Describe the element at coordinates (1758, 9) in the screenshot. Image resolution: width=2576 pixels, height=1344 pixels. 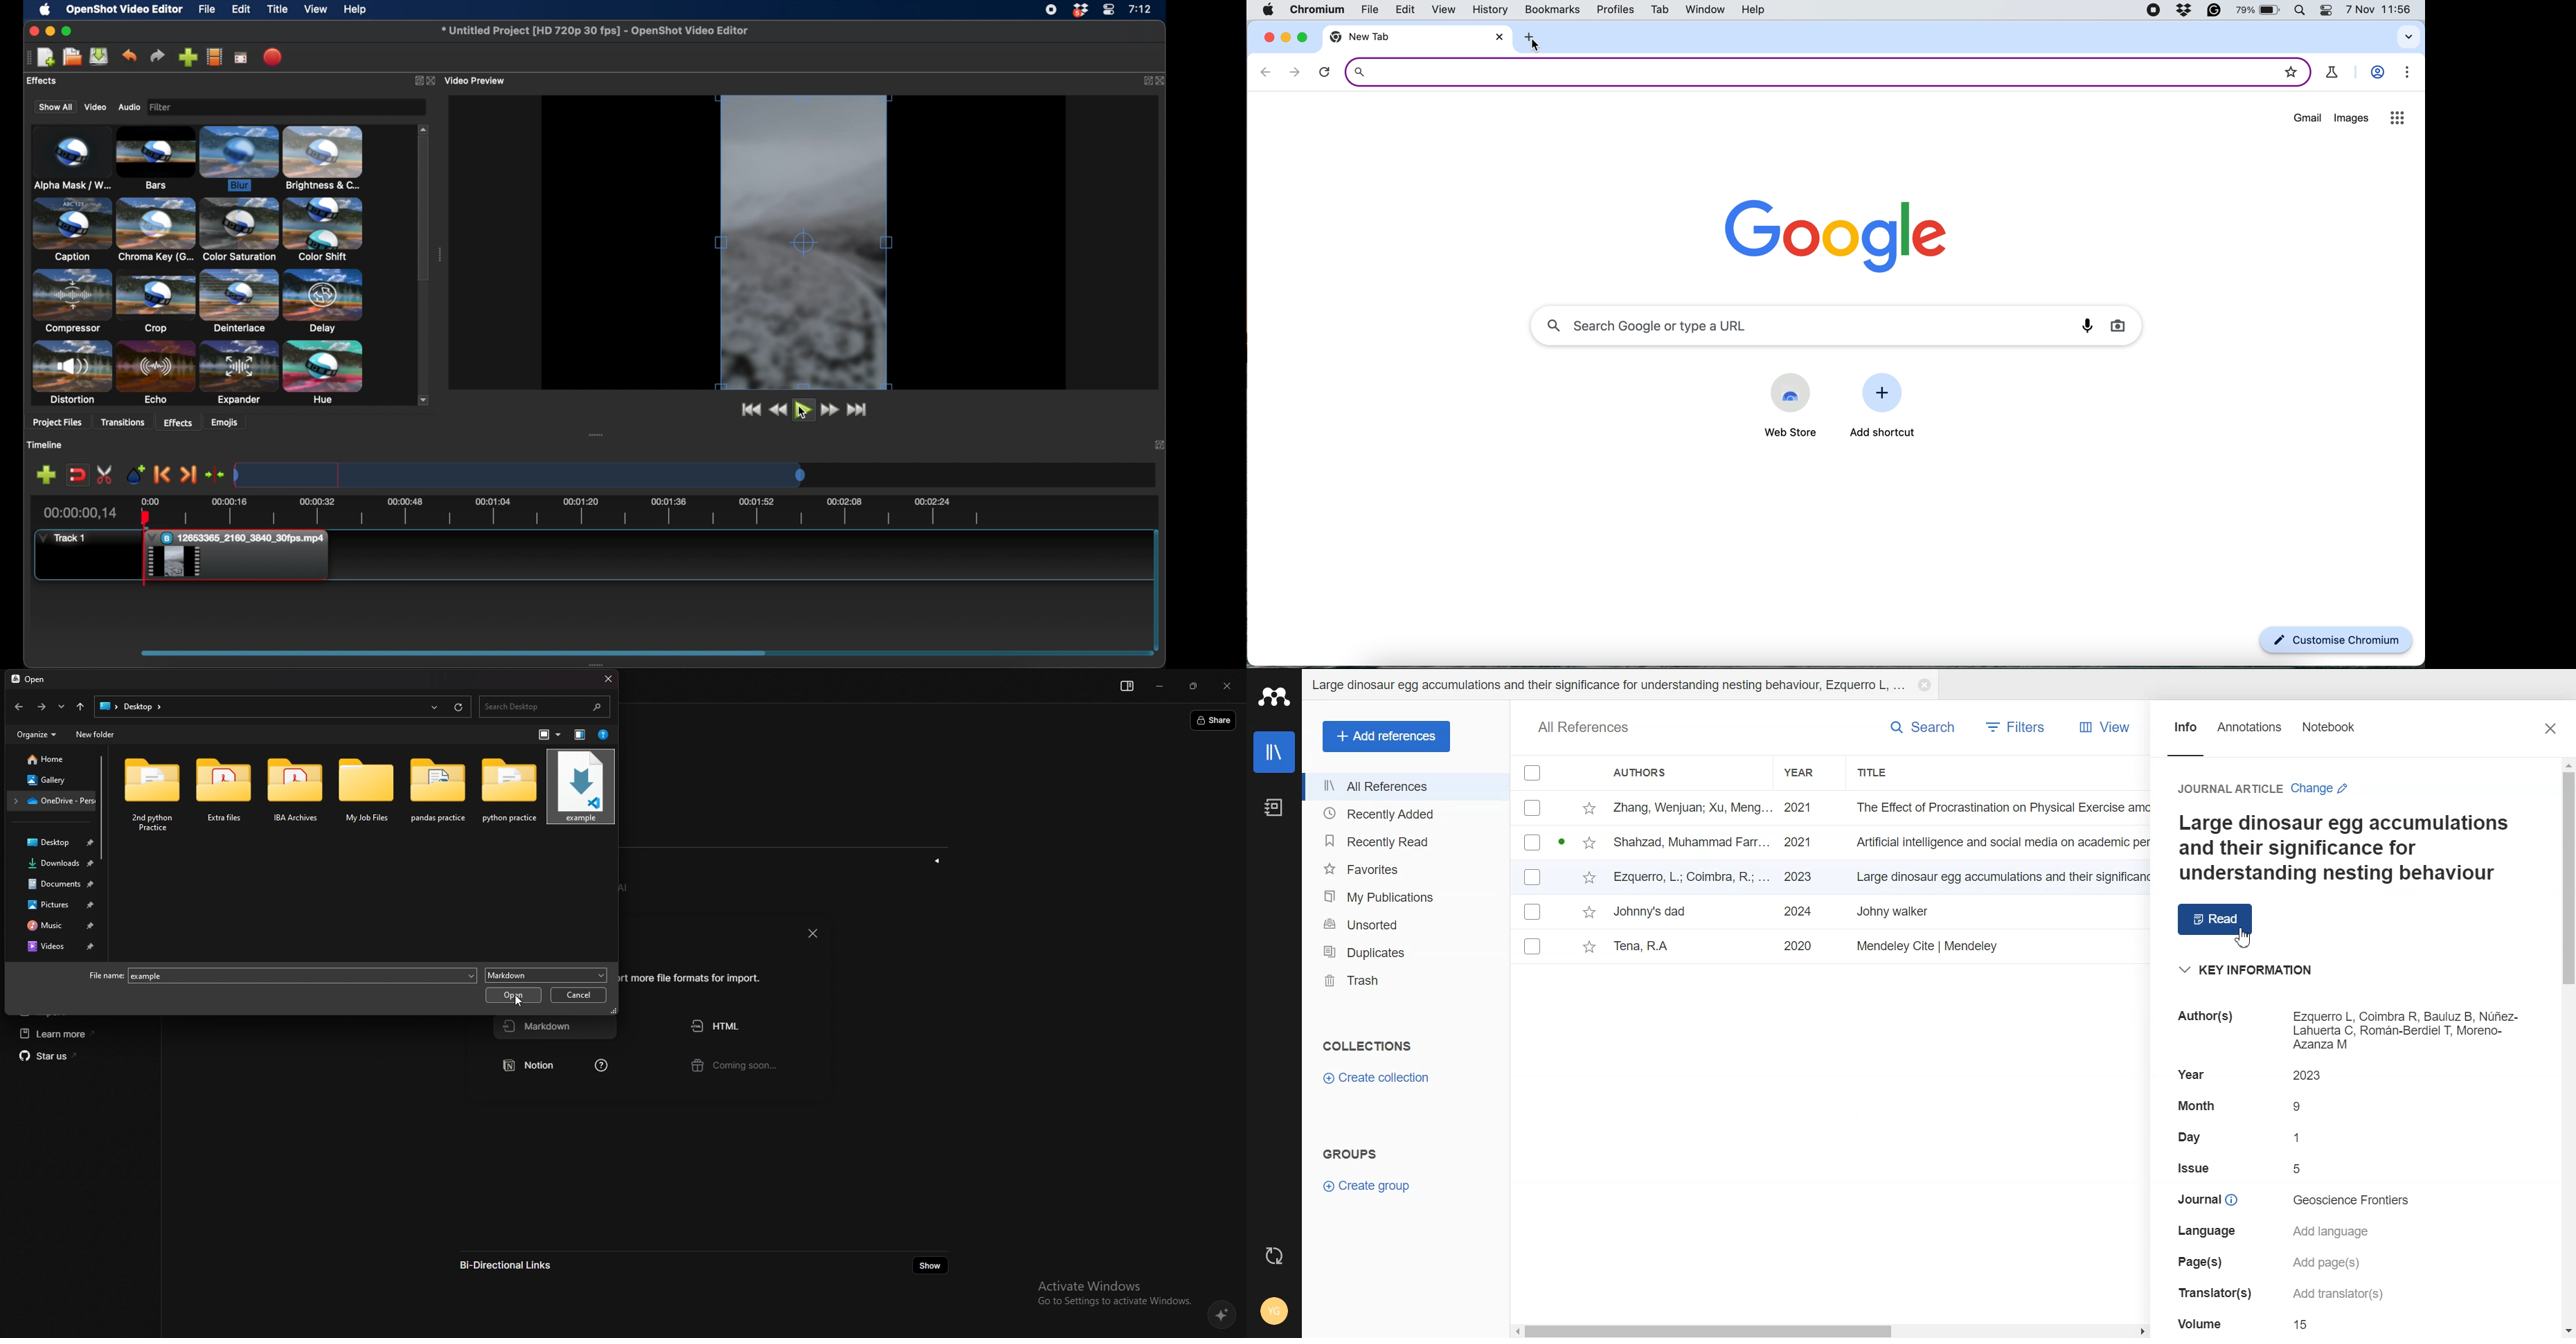
I see `help` at that location.